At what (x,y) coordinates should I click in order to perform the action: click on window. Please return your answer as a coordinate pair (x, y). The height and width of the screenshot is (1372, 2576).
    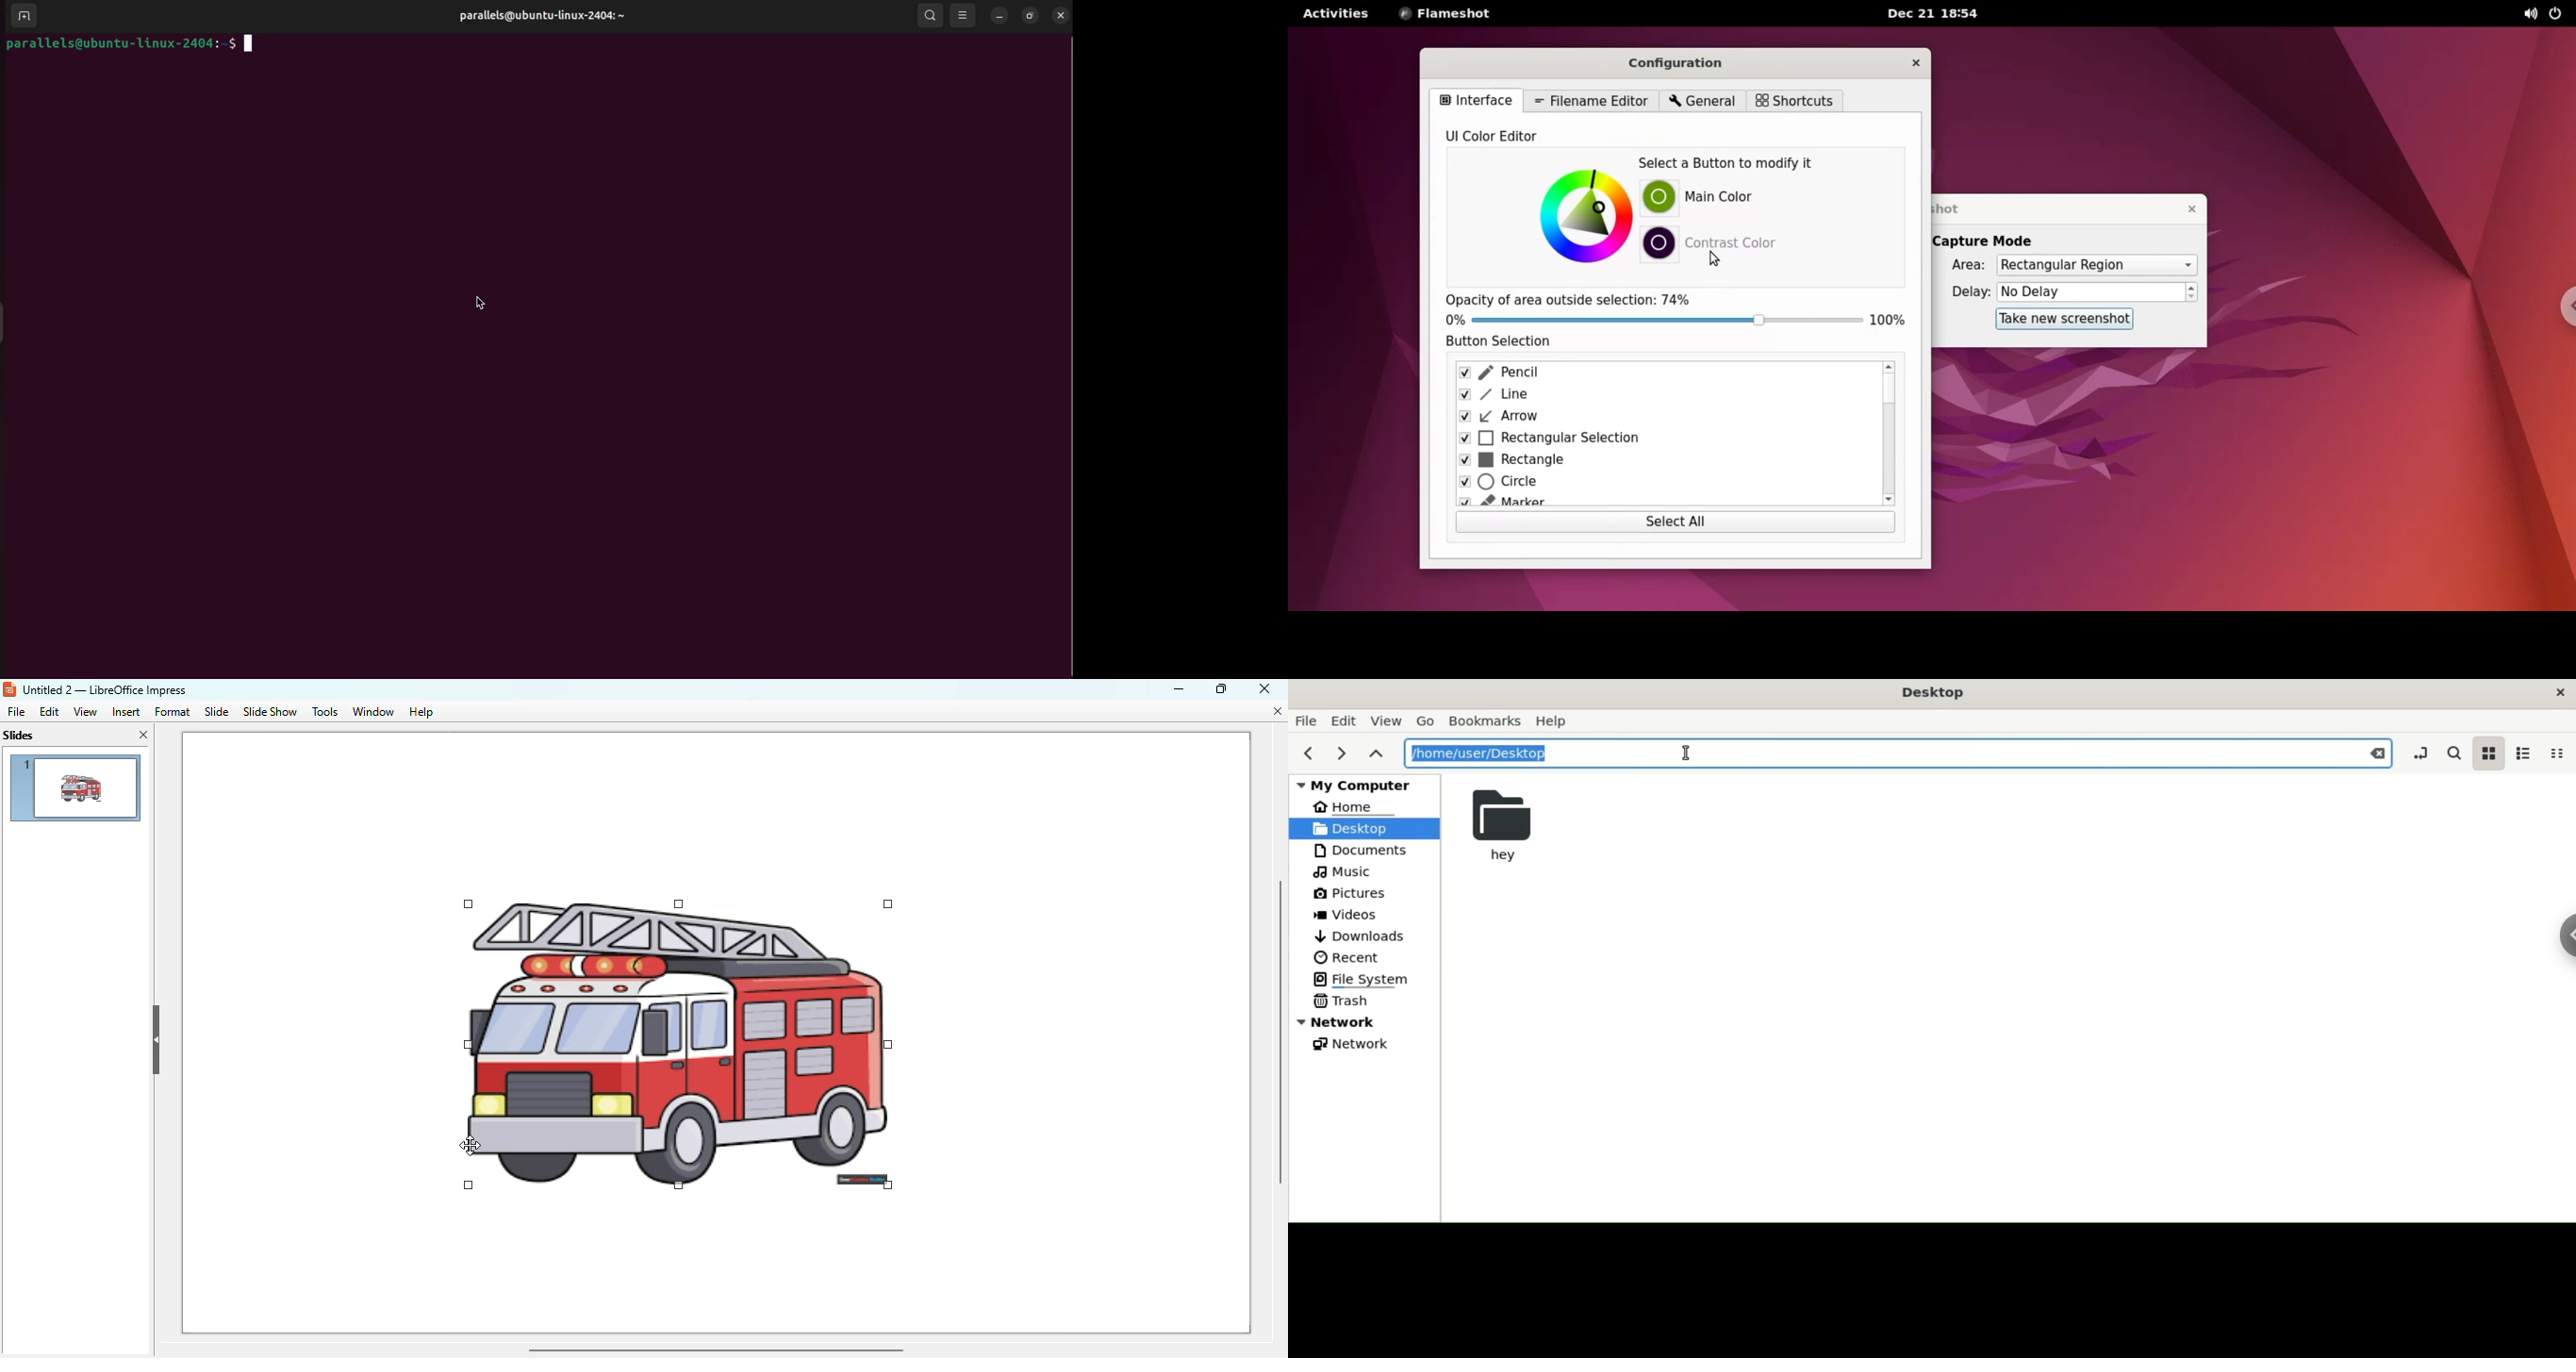
    Looking at the image, I should click on (372, 711).